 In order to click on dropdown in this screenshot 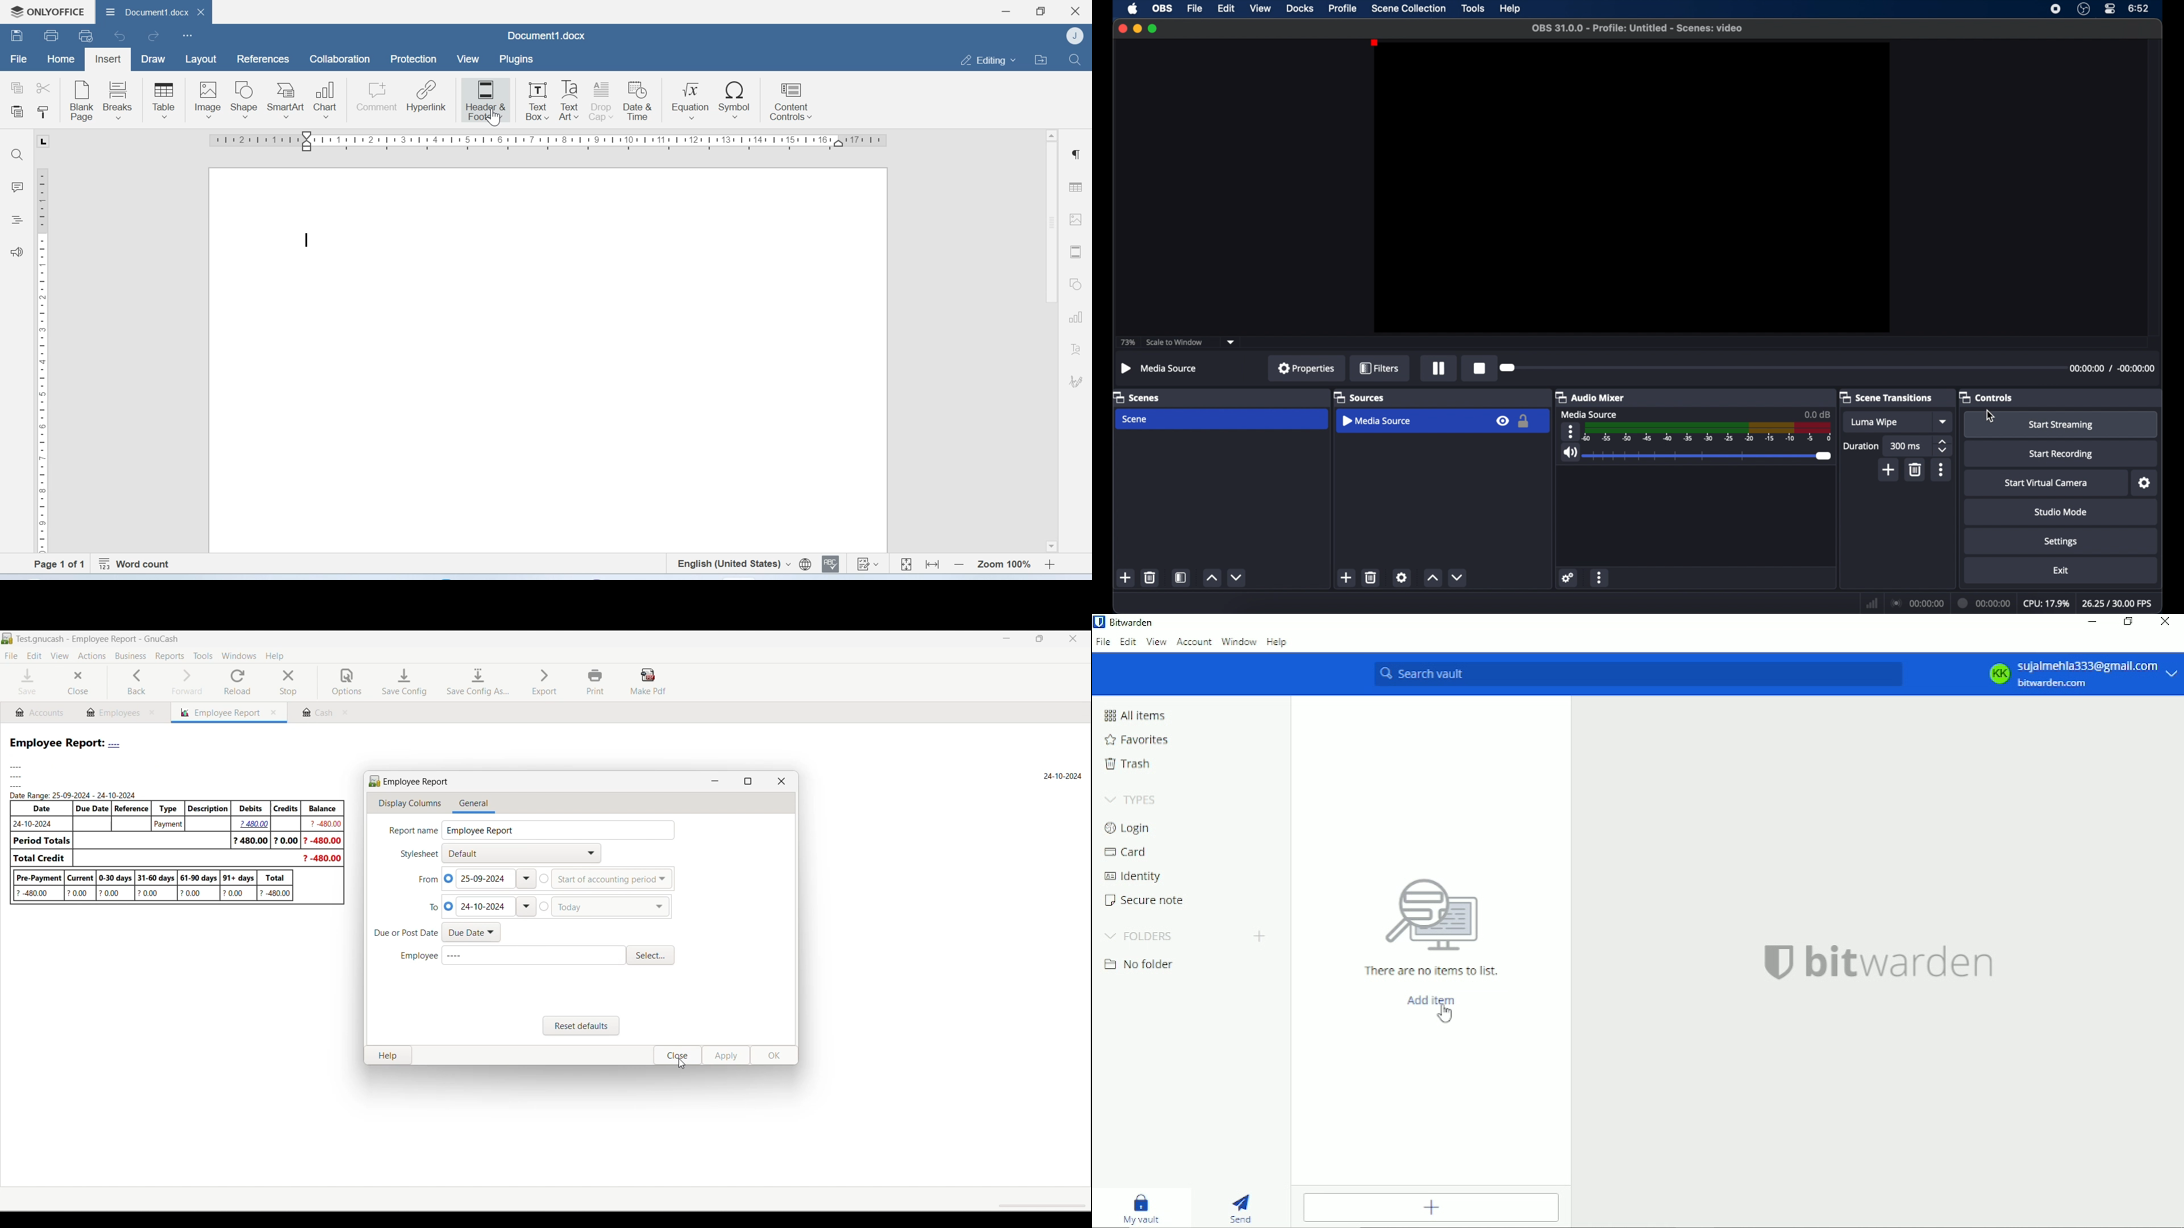, I will do `click(1232, 342)`.